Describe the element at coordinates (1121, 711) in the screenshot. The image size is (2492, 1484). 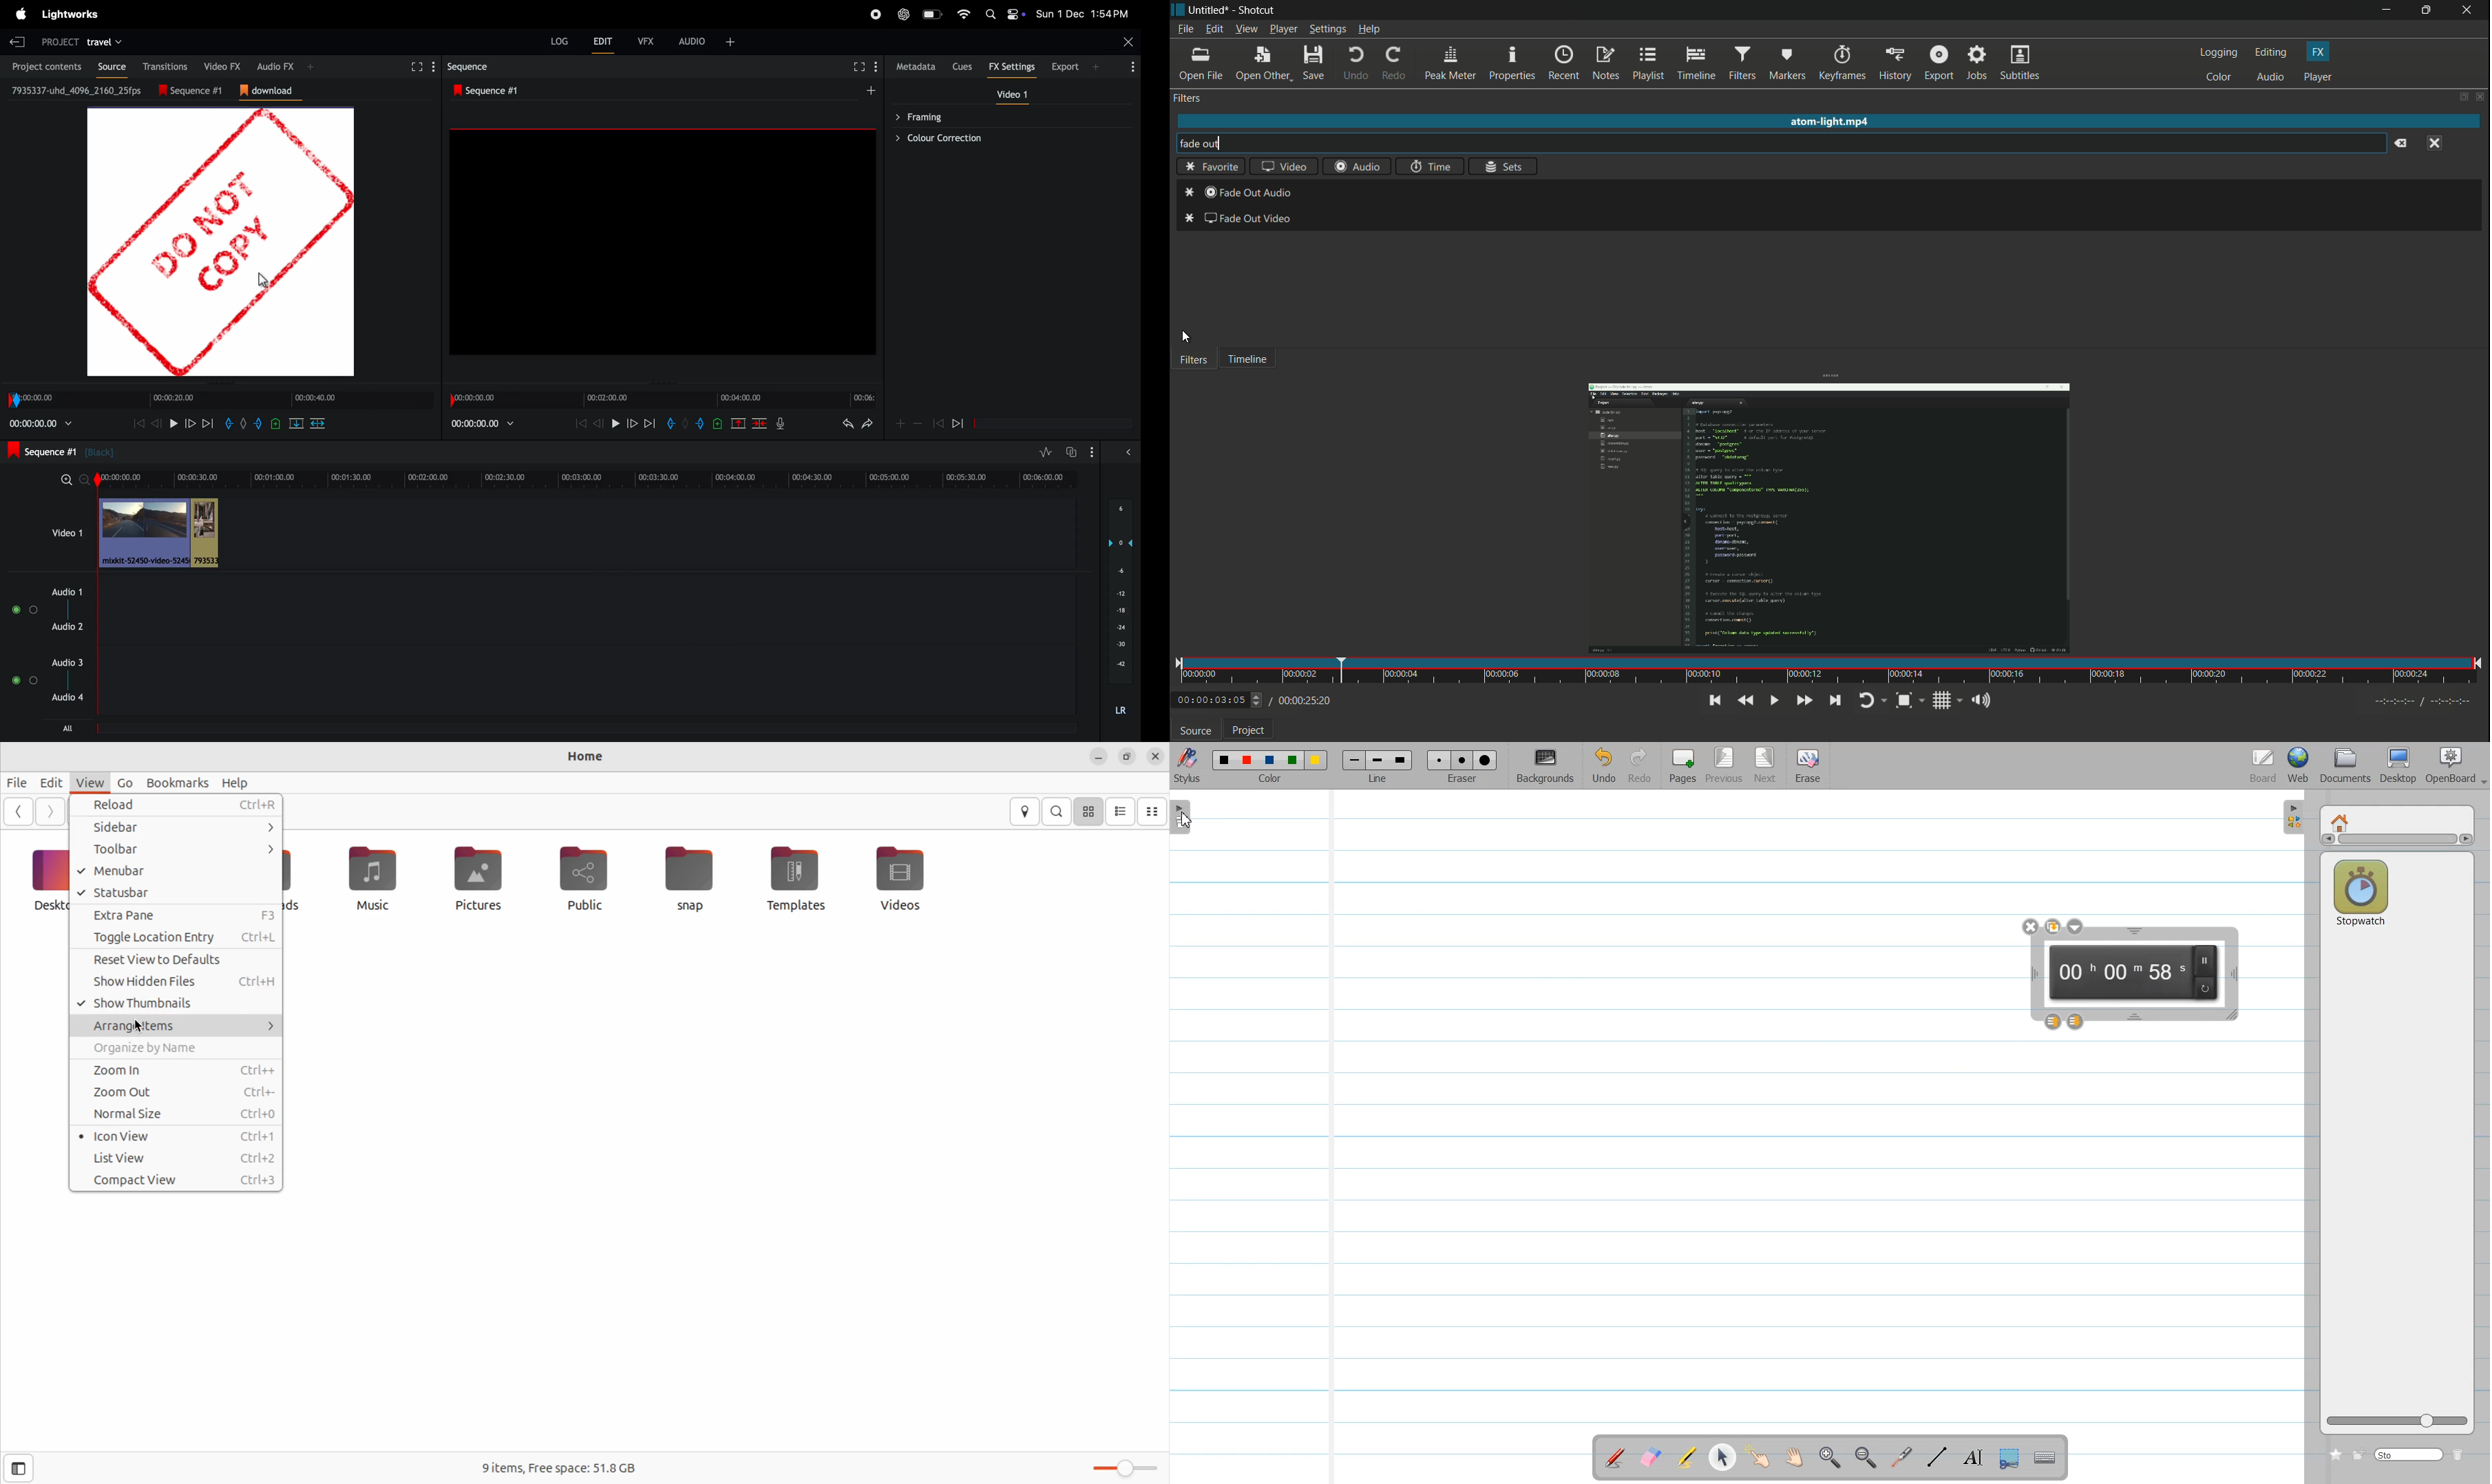
I see `Text` at that location.